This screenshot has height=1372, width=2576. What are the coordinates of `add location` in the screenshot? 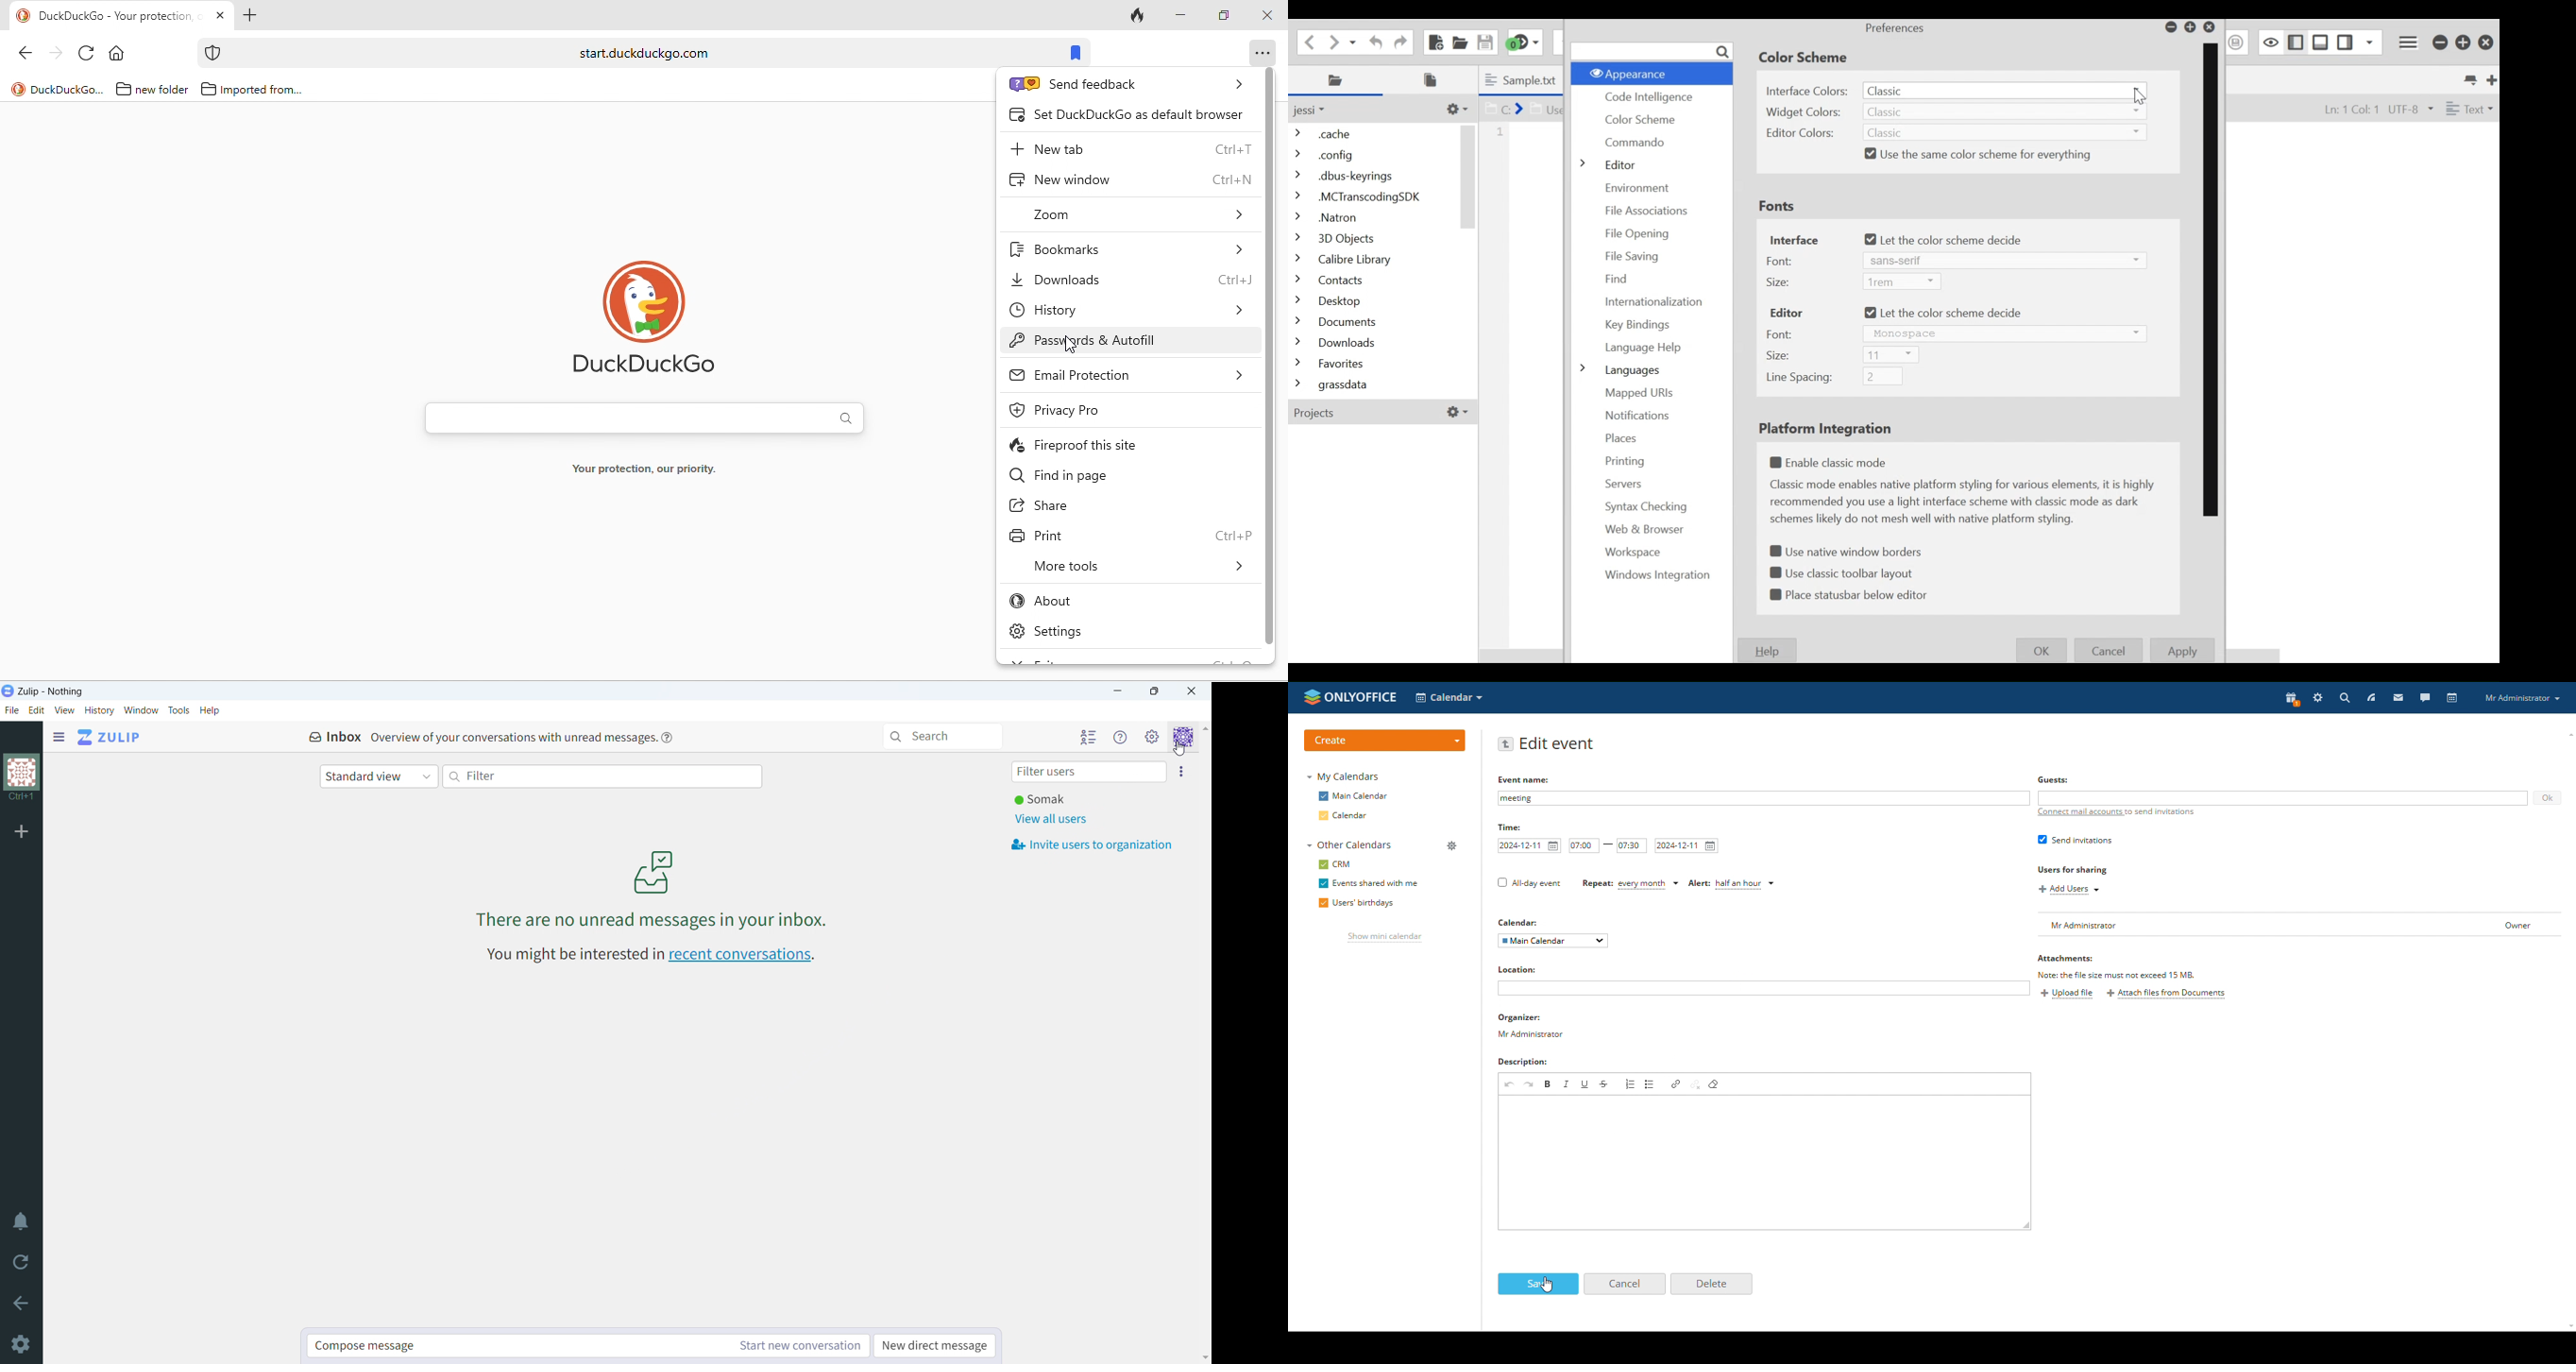 It's located at (1764, 989).